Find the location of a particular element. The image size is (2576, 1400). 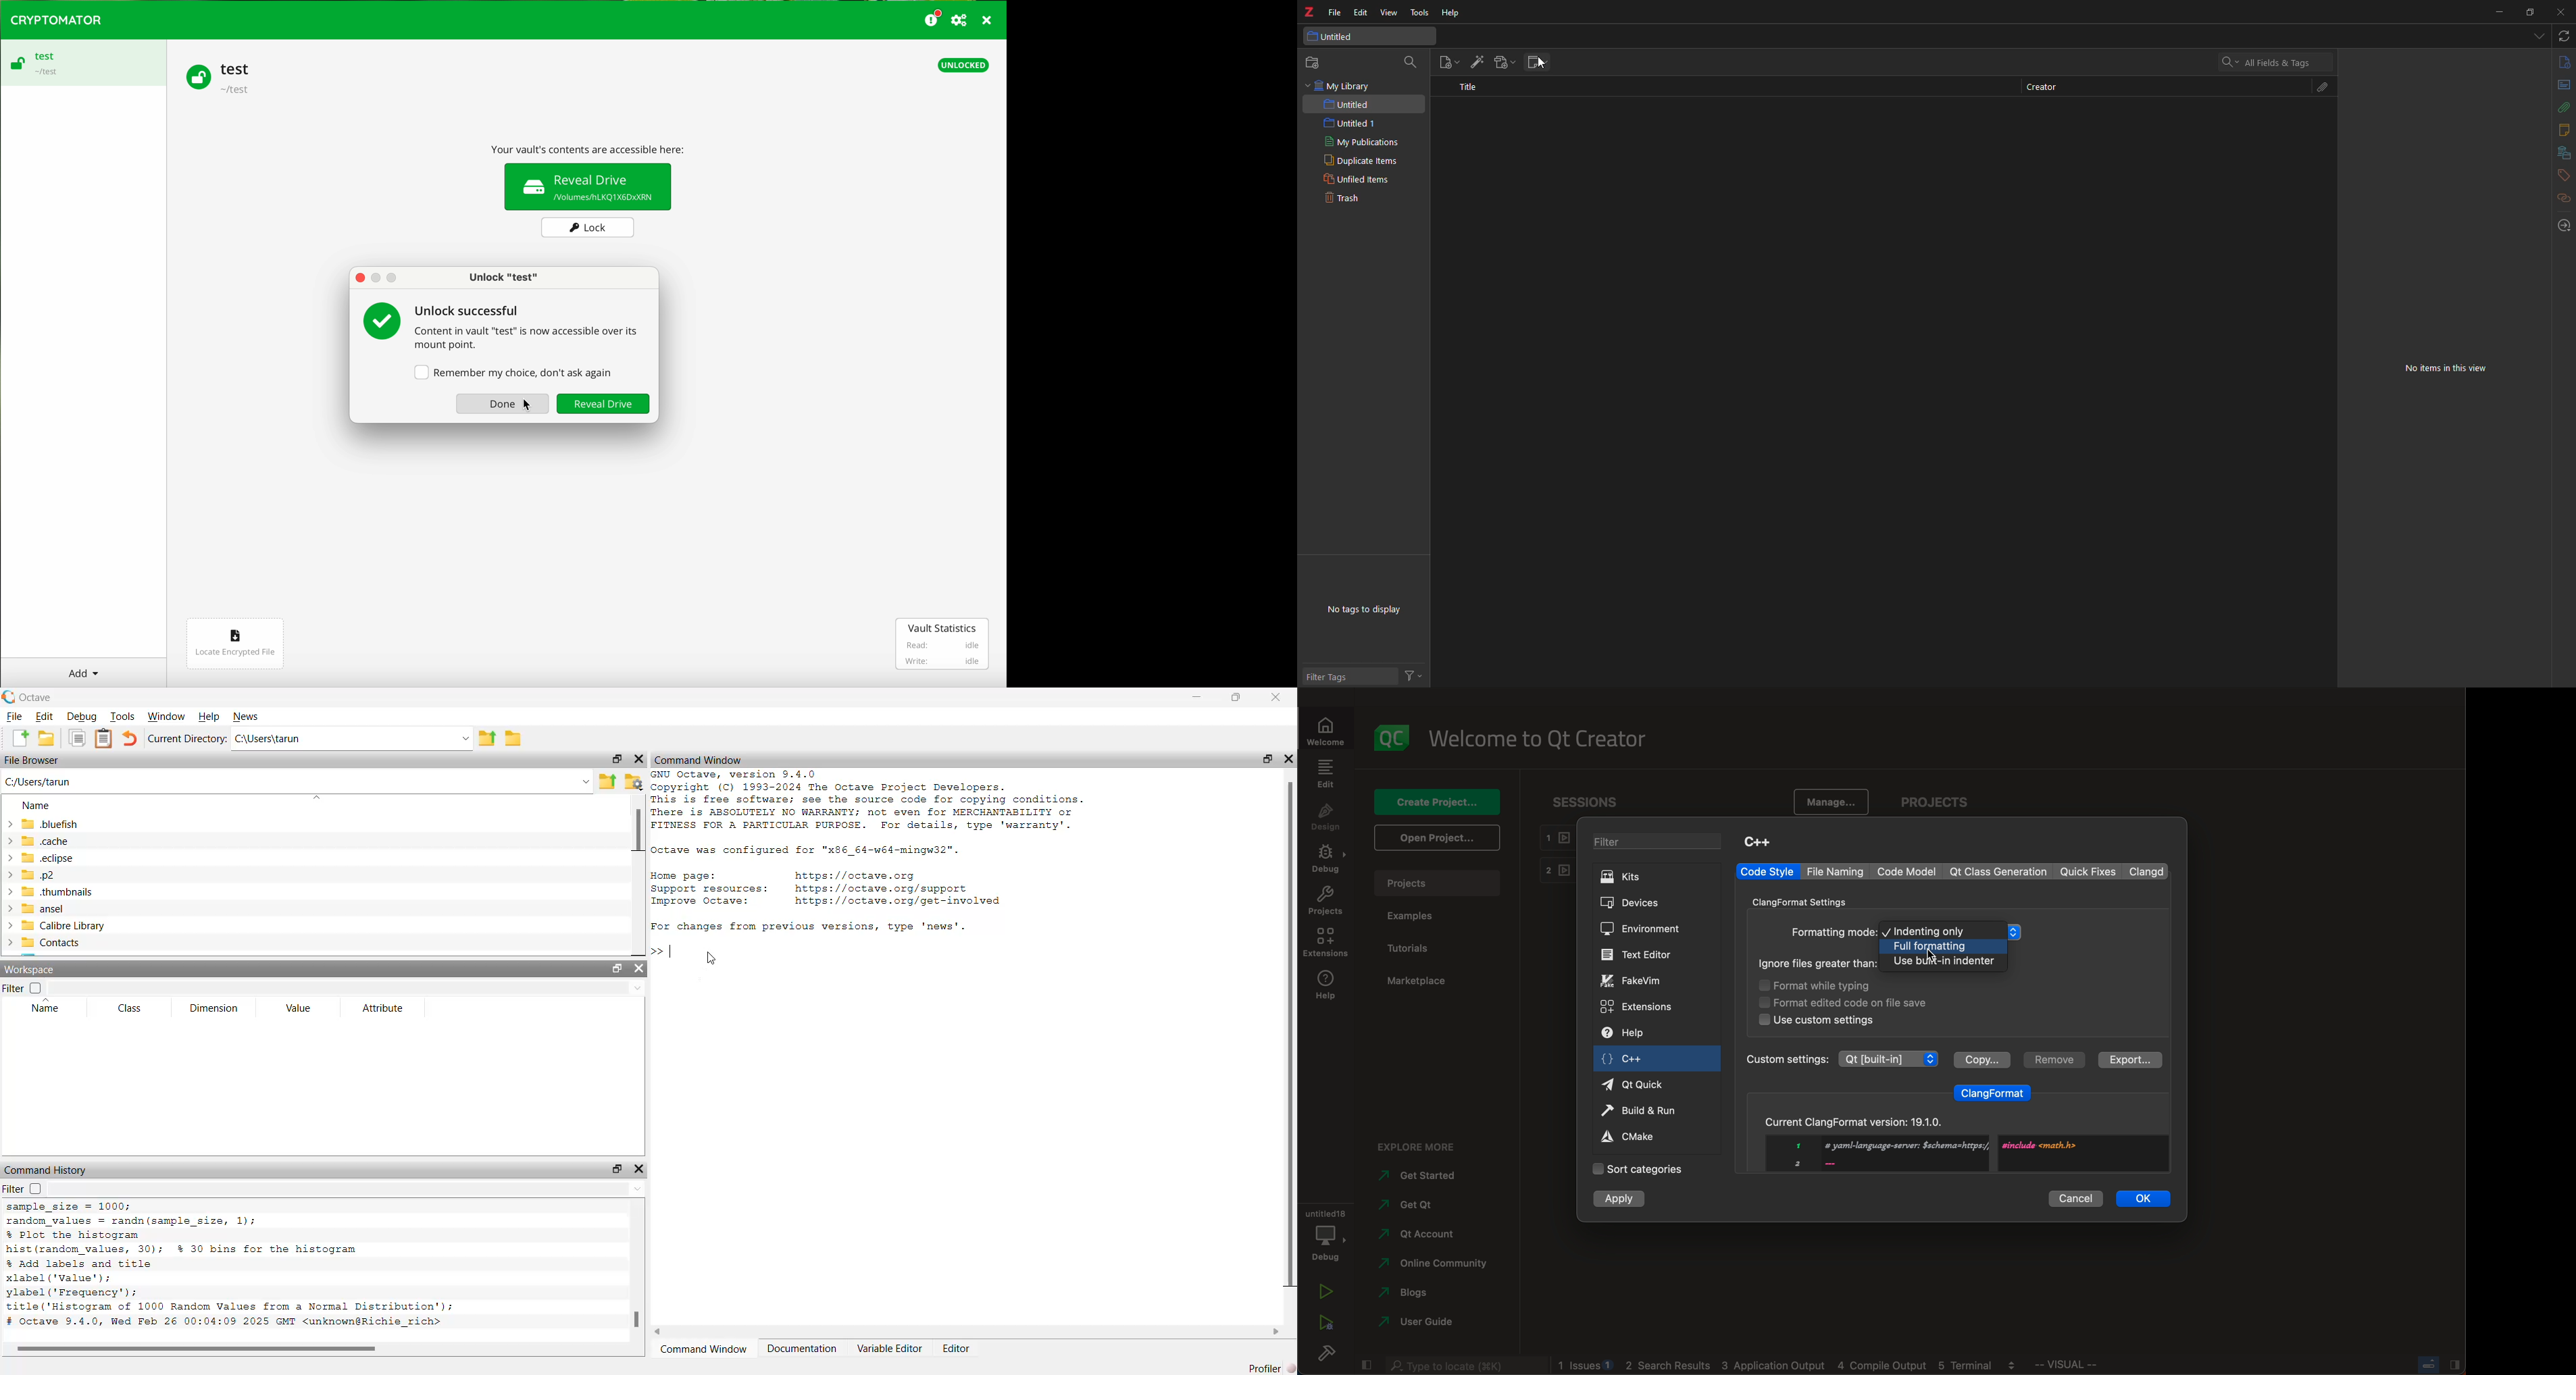

Formatting mode is located at coordinates (1834, 933).